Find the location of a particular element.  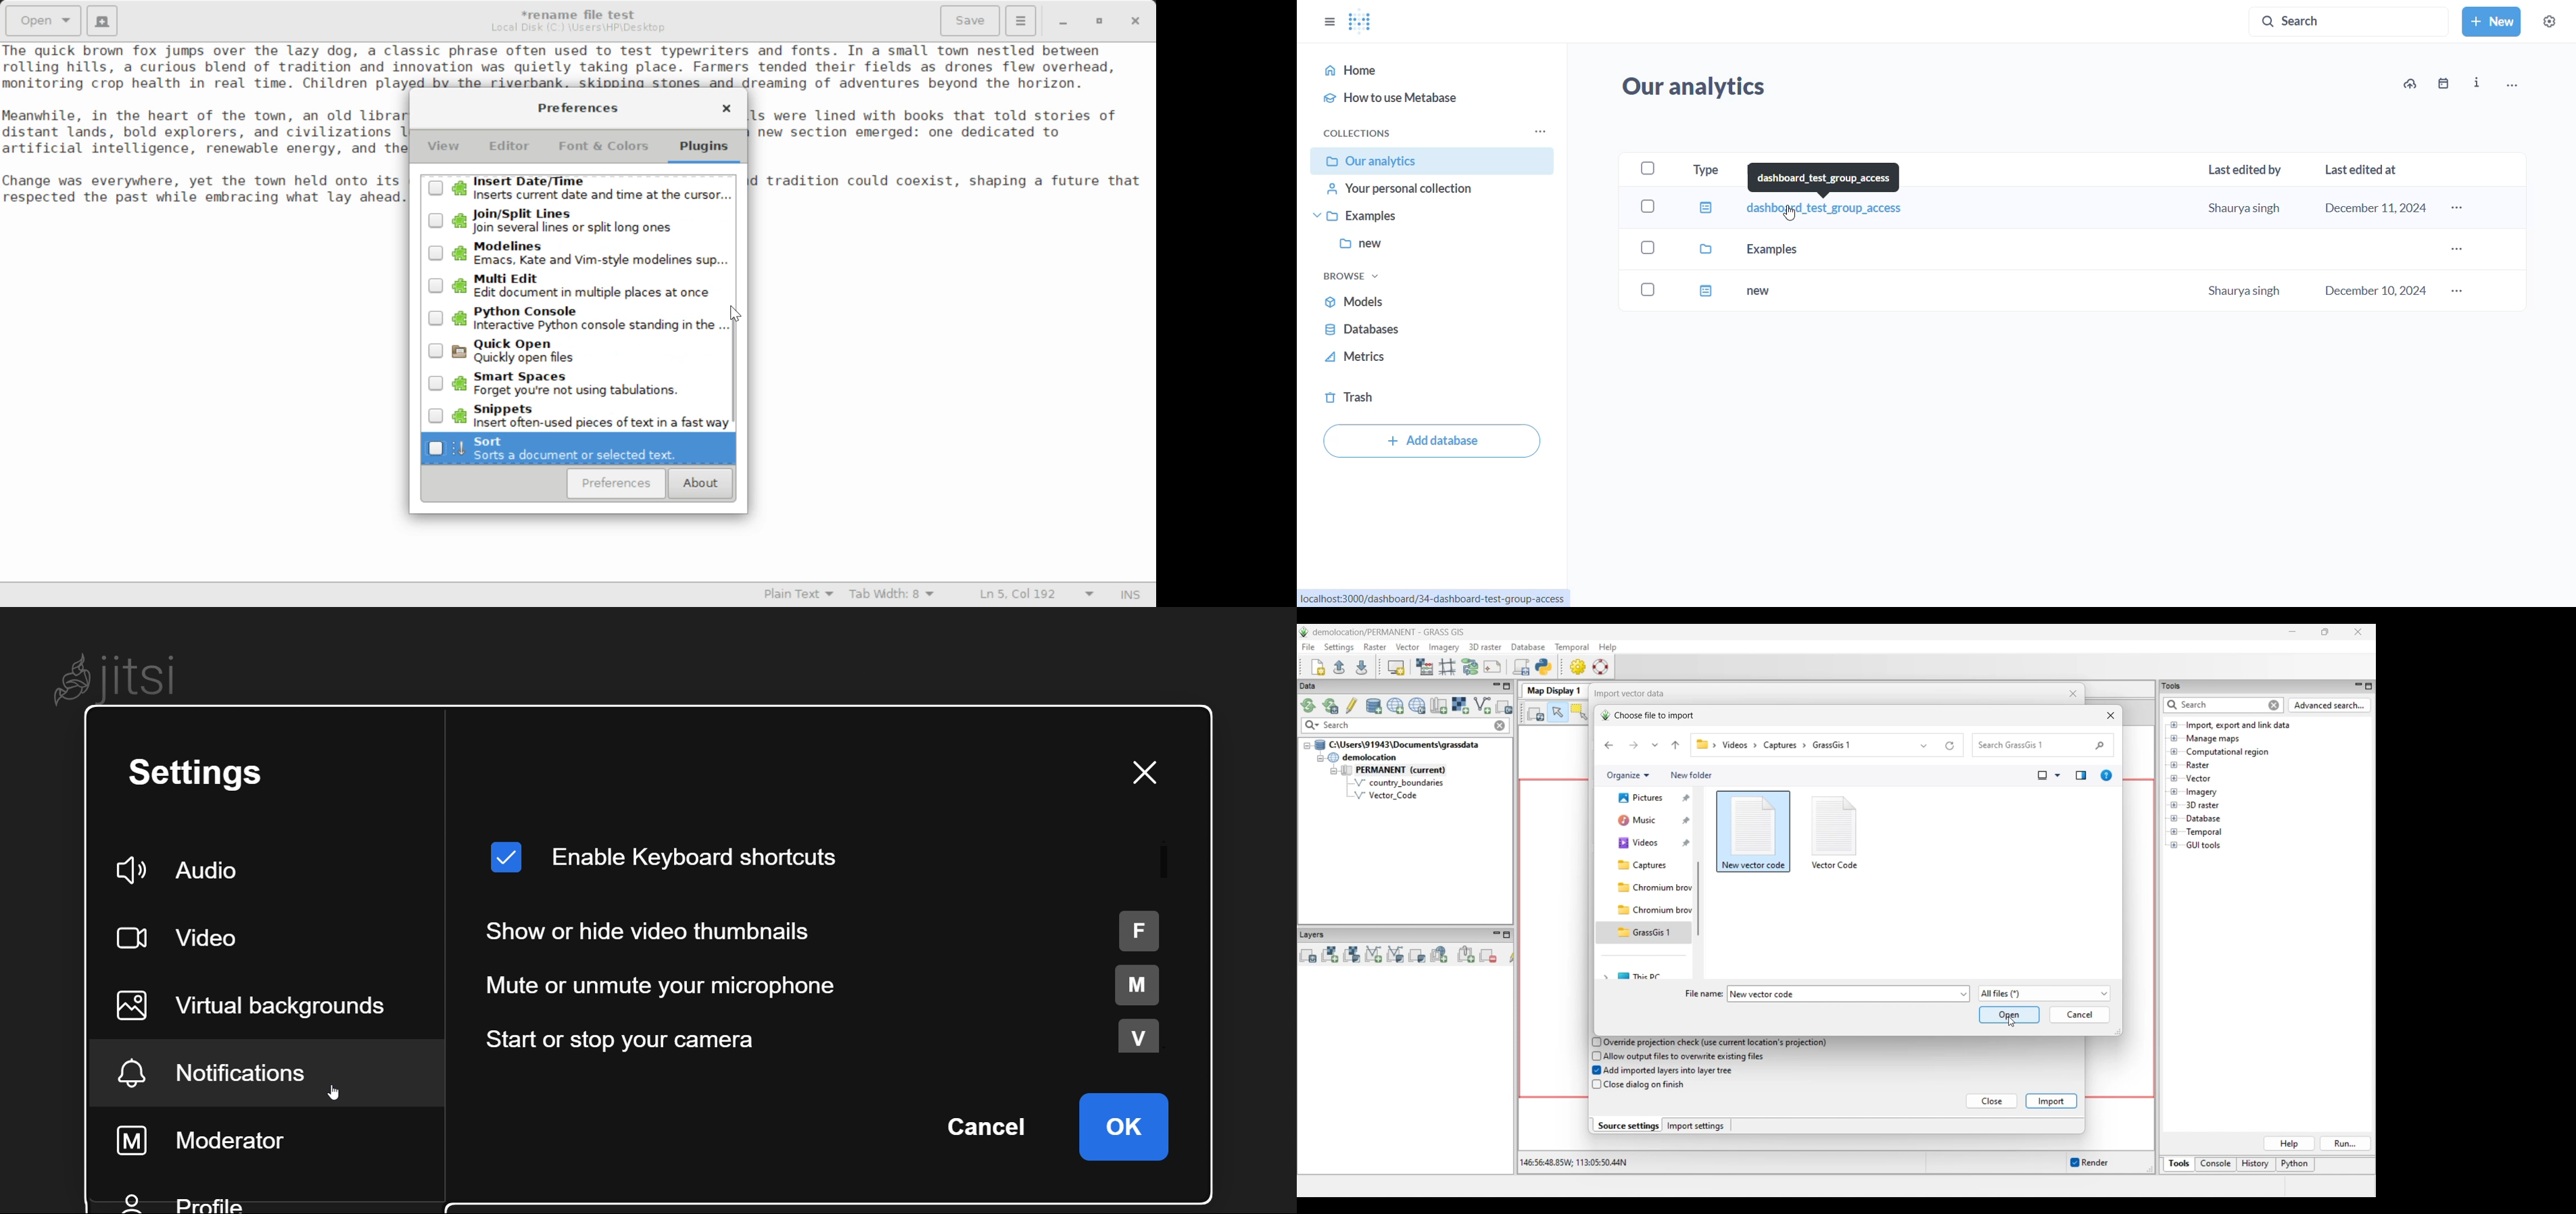

start or stop camera is located at coordinates (831, 1038).